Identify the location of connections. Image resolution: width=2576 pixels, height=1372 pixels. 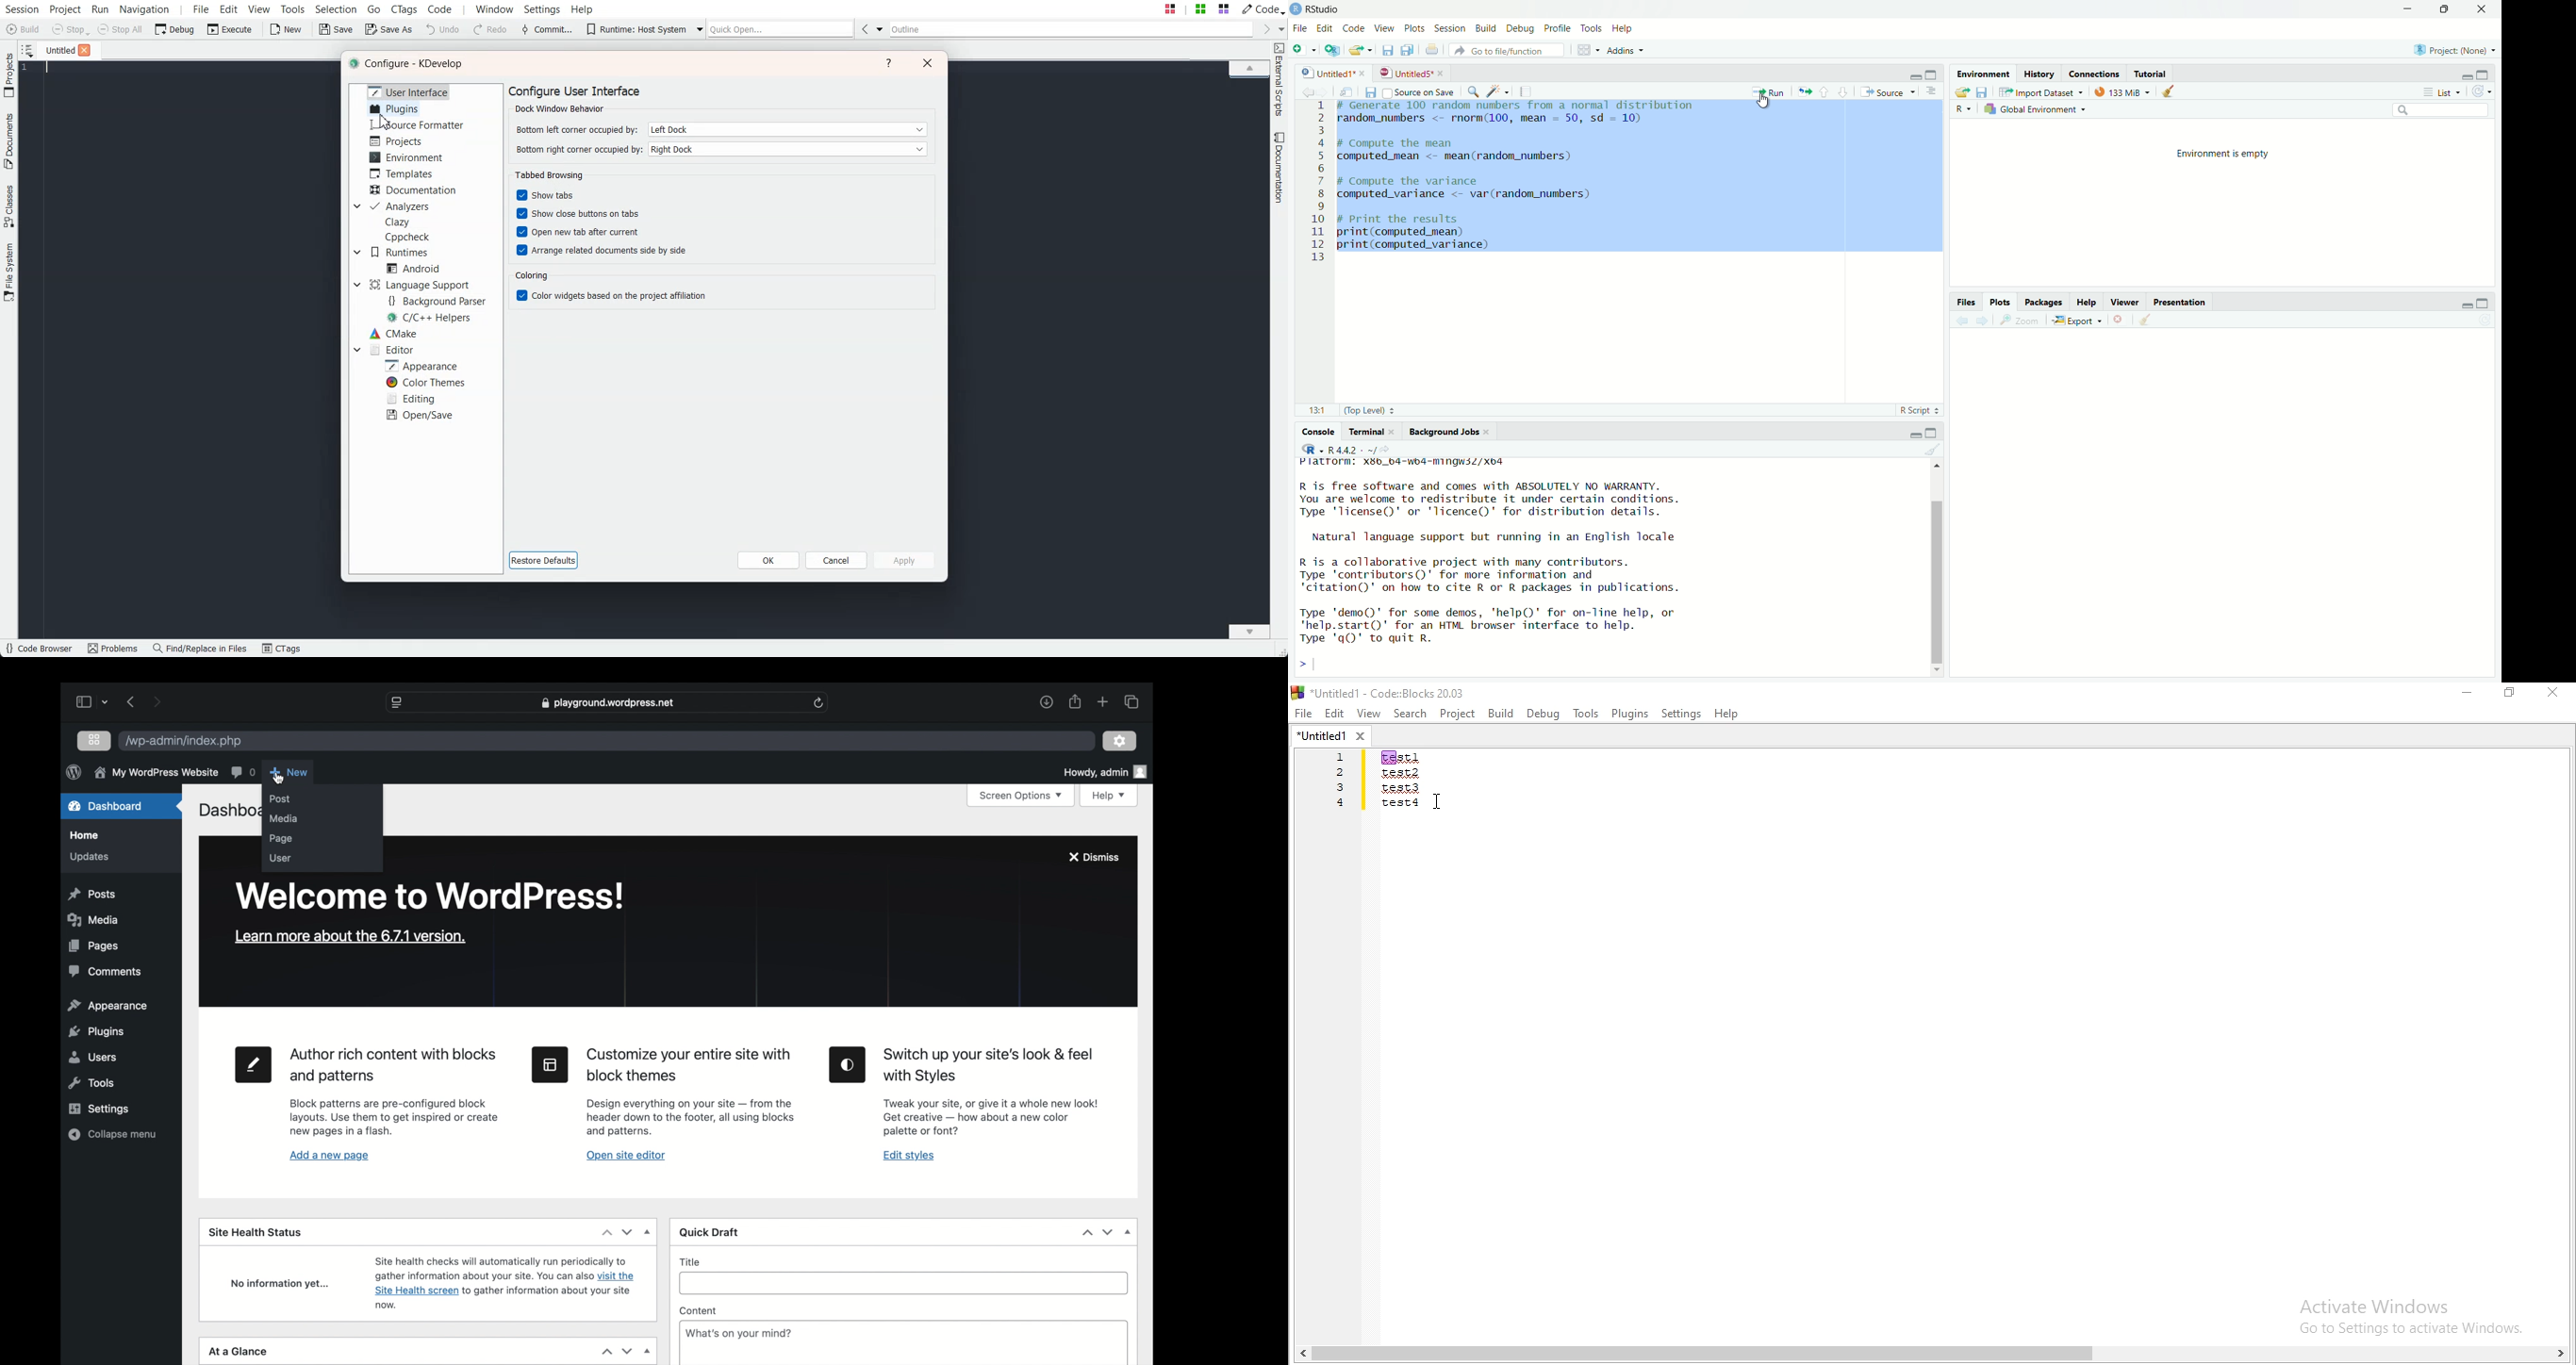
(2094, 75).